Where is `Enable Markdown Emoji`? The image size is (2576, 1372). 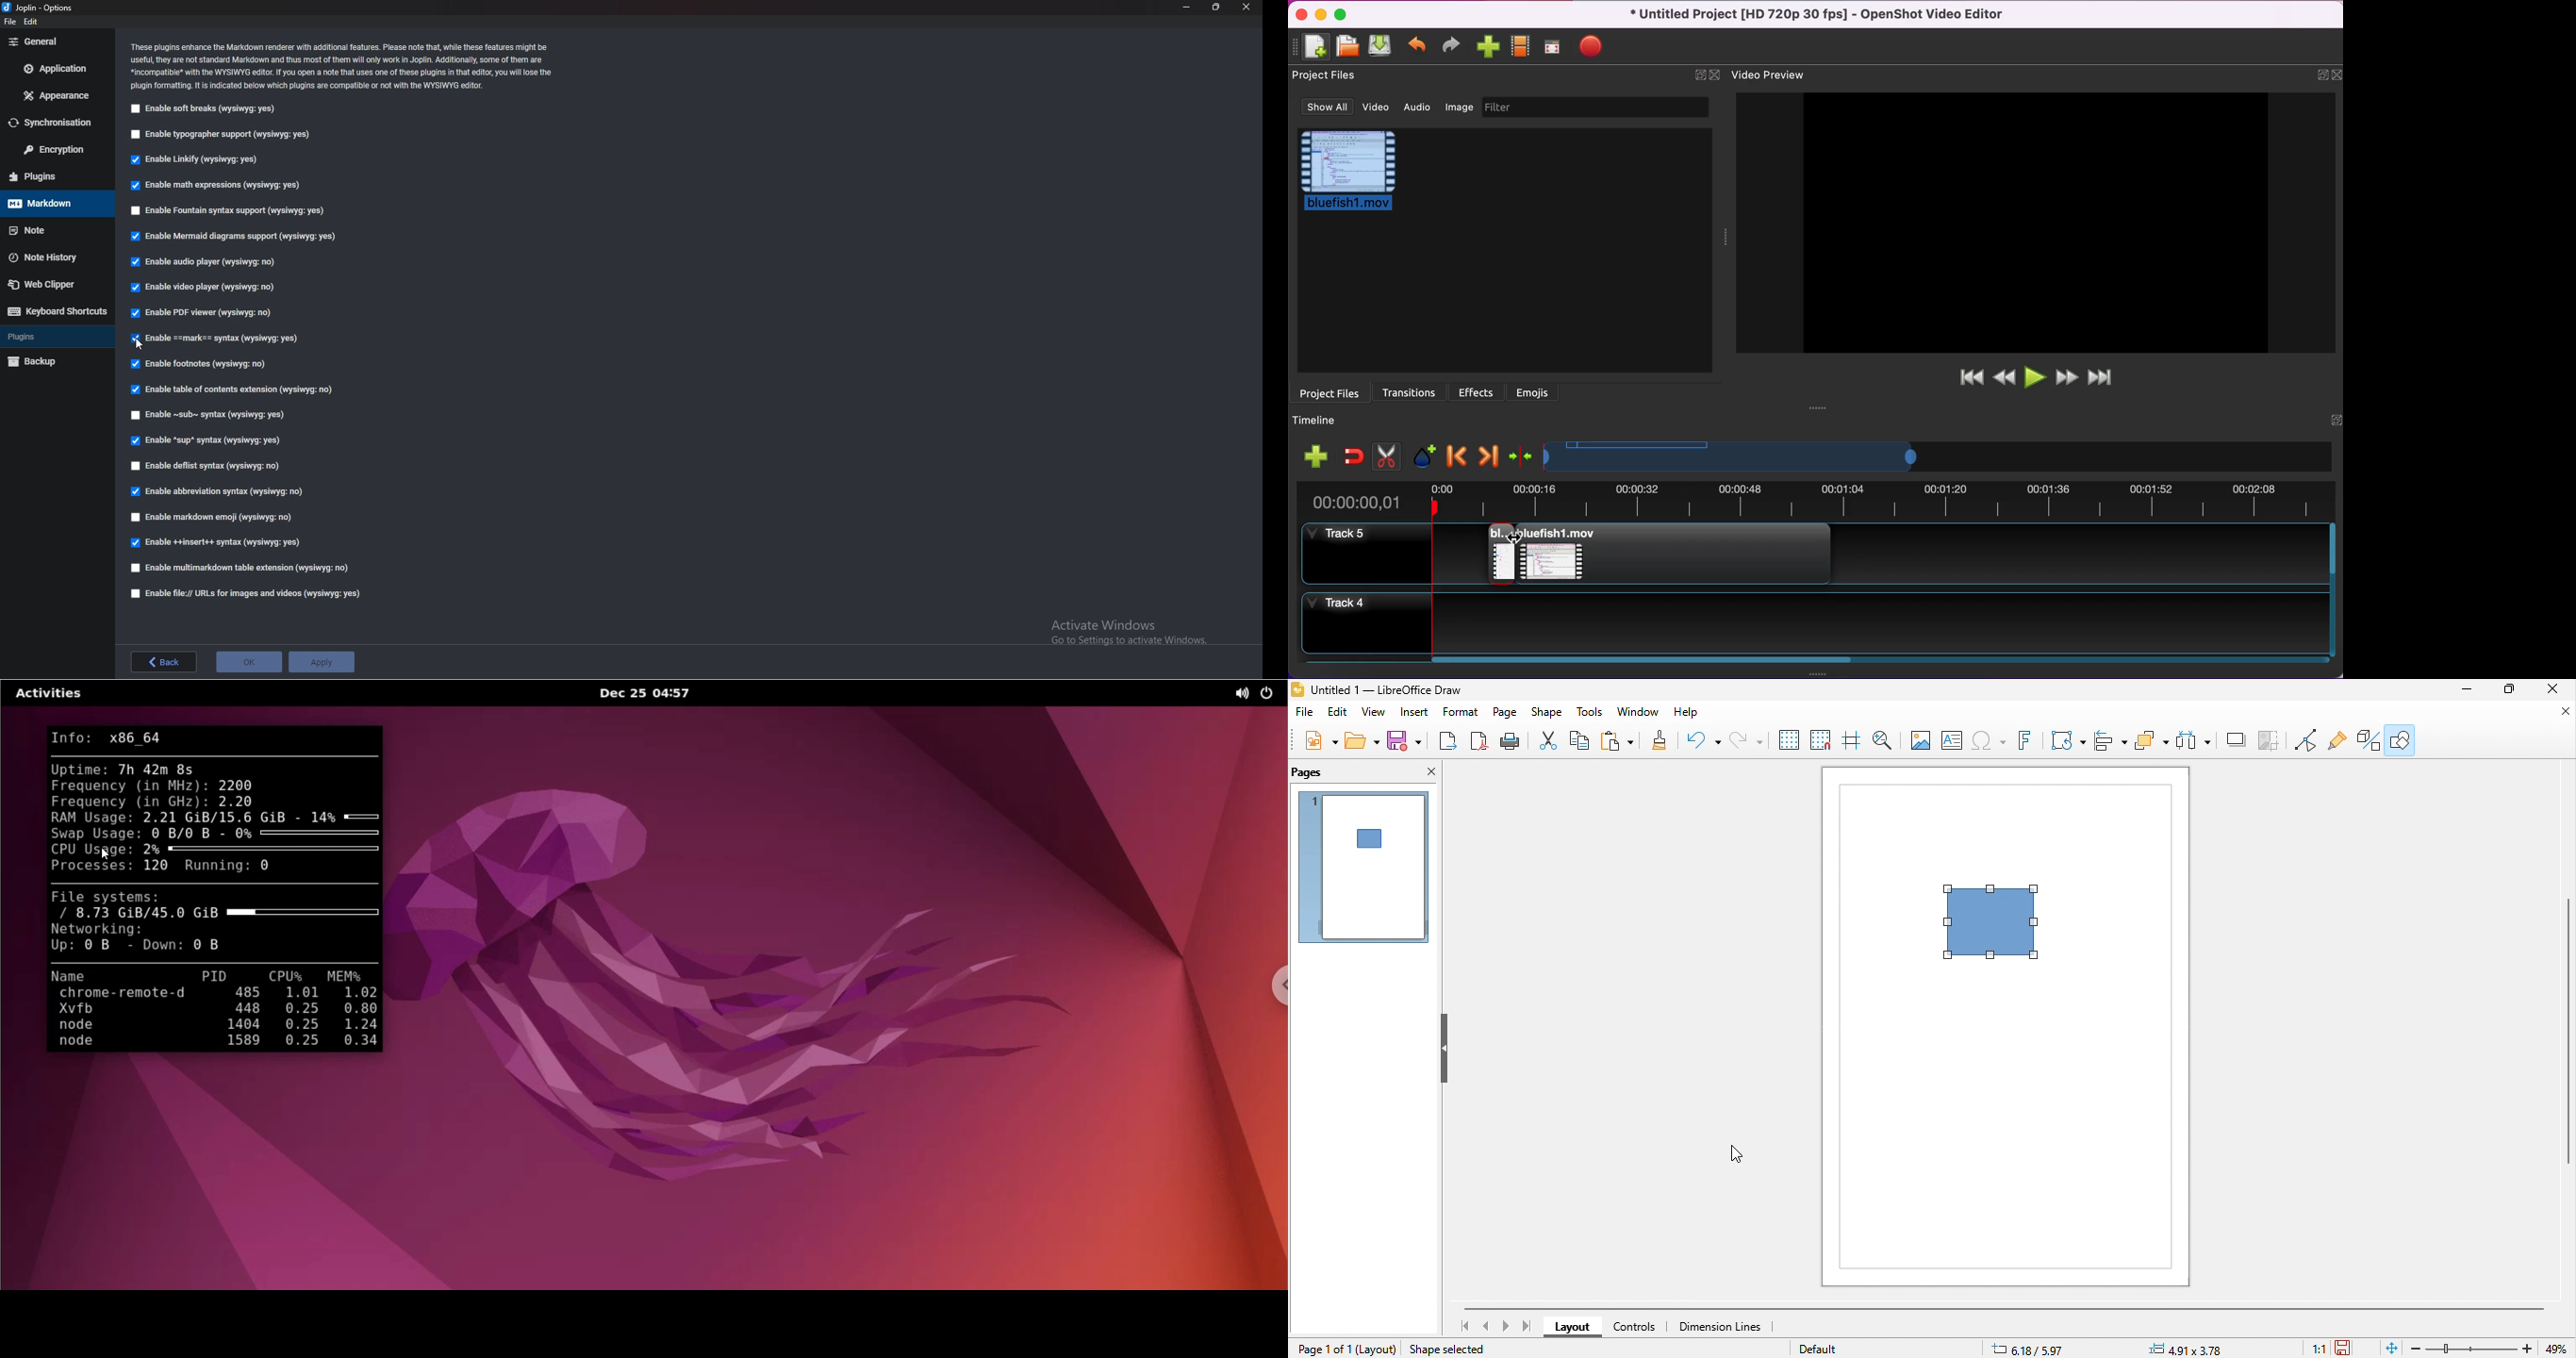
Enable Markdown Emoji is located at coordinates (215, 518).